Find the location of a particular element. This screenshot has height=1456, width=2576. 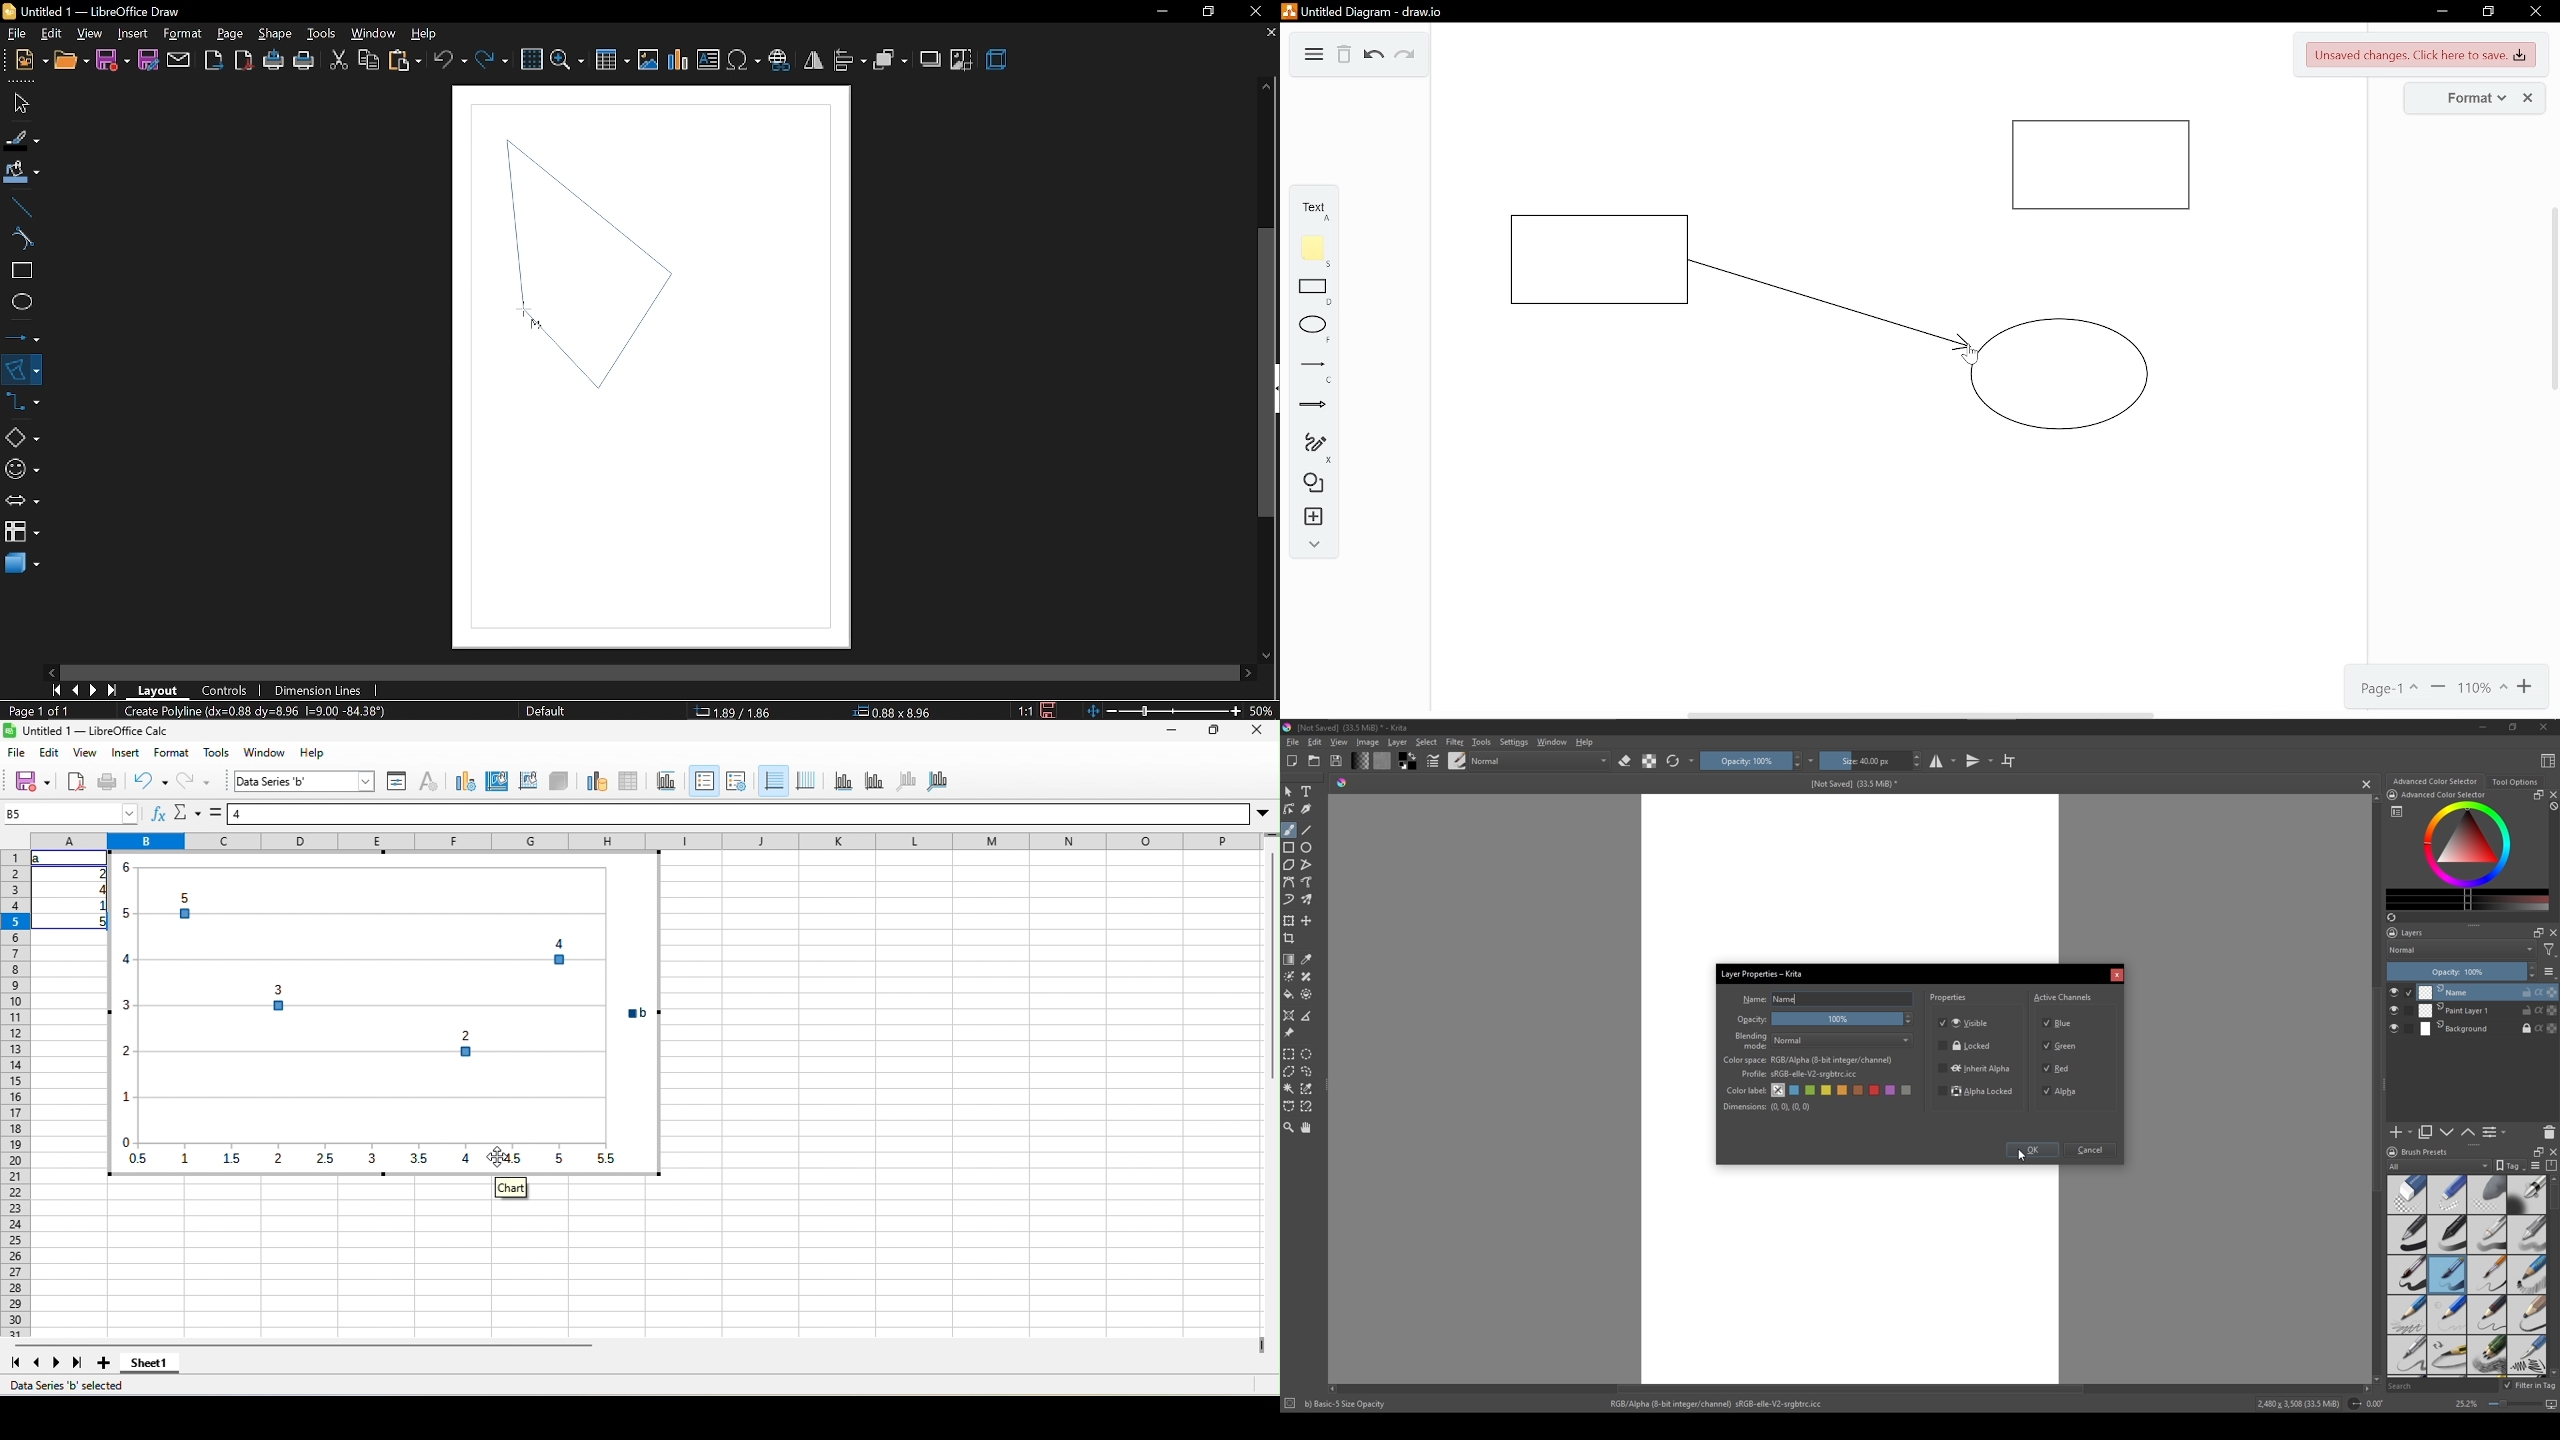

Red is located at coordinates (2058, 1067).